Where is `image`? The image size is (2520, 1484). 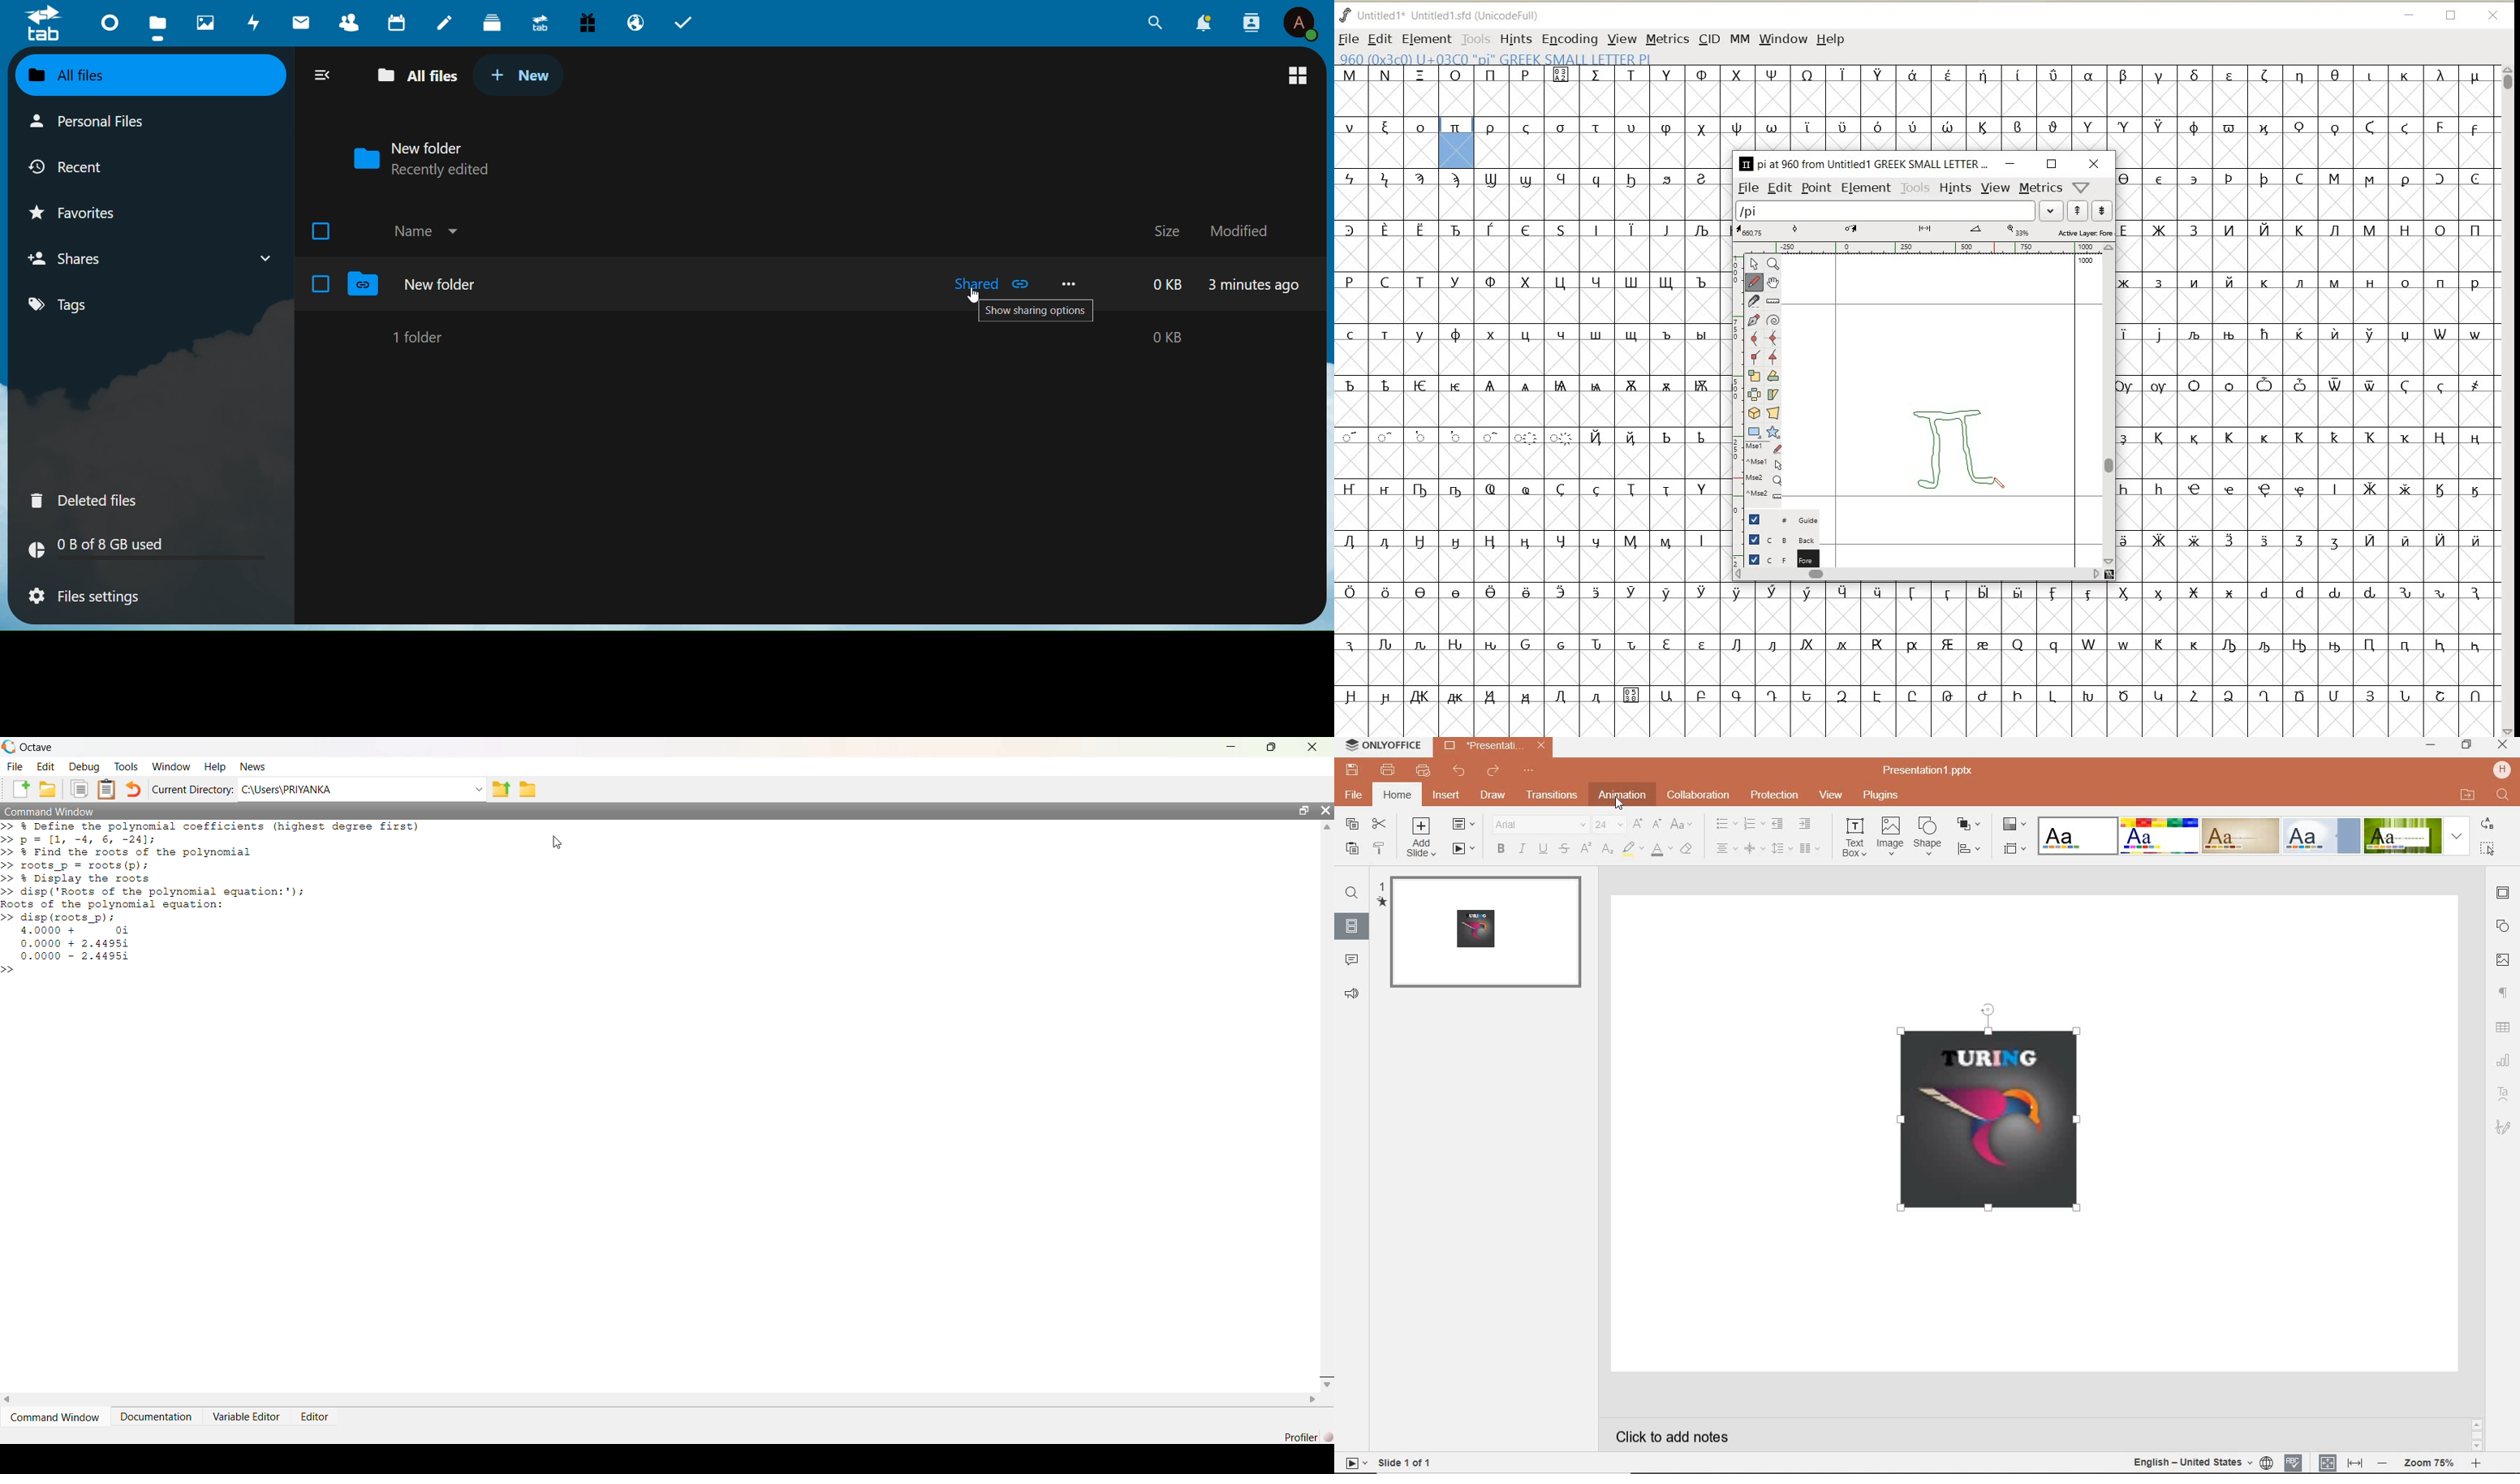
image is located at coordinates (1890, 837).